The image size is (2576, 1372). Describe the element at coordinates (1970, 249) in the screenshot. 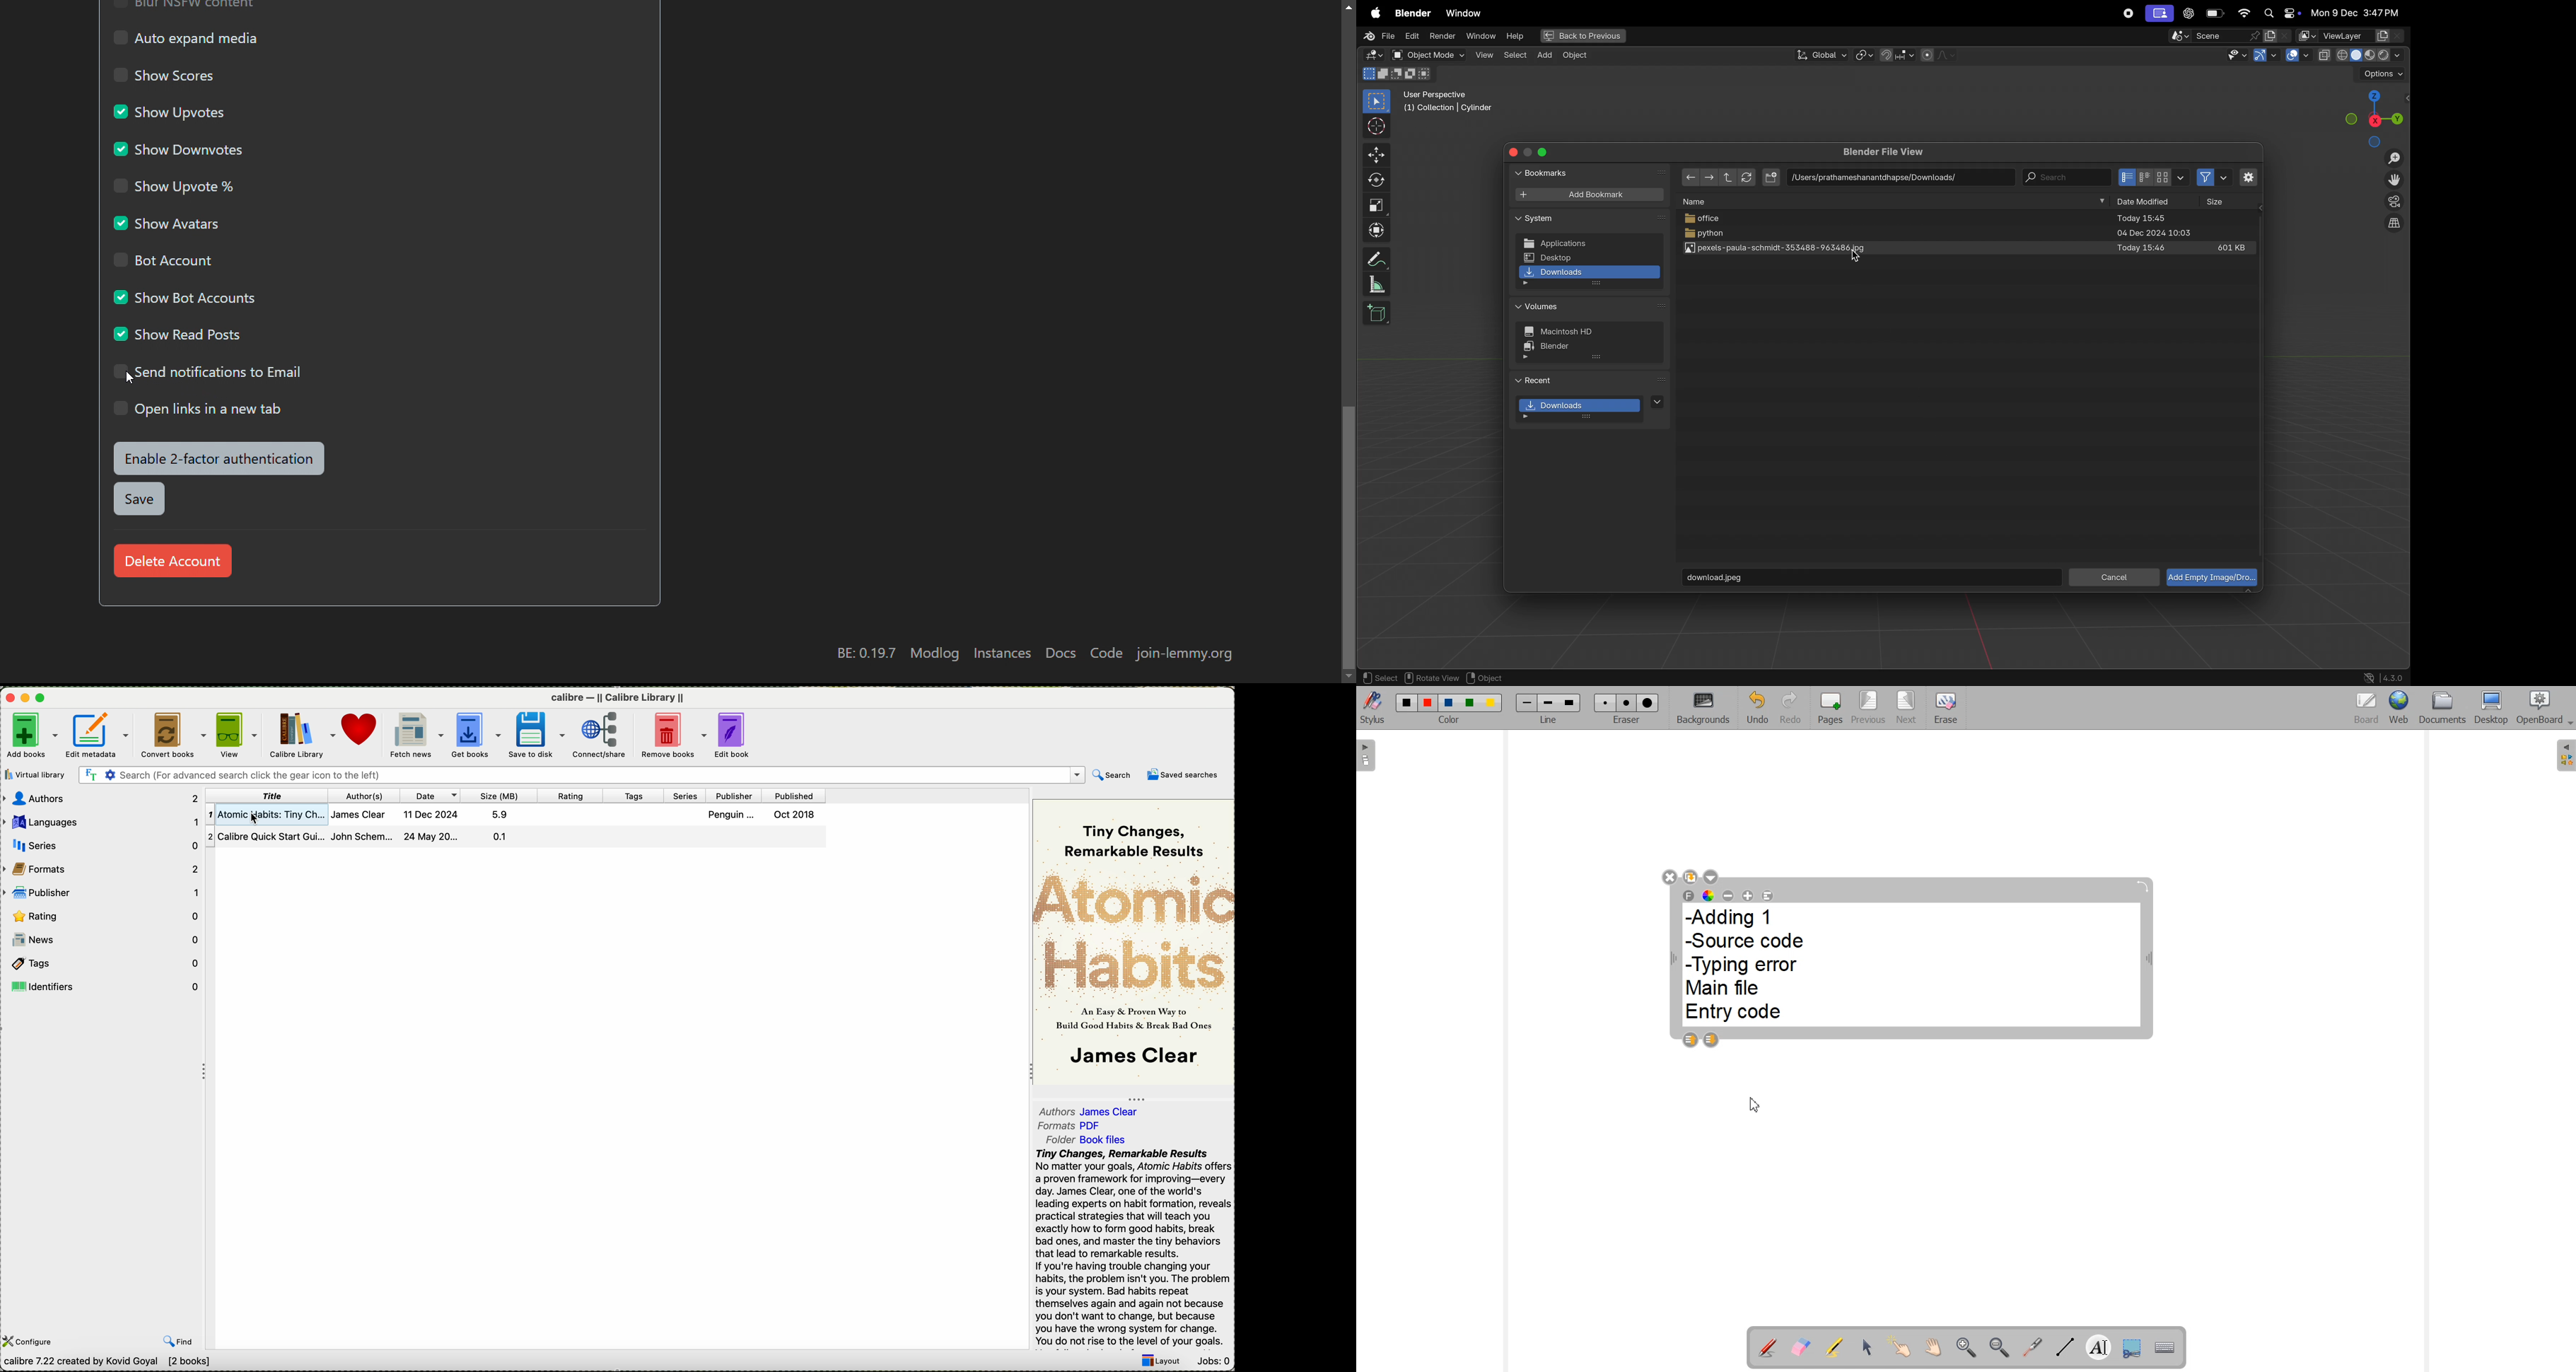

I see `` at that location.